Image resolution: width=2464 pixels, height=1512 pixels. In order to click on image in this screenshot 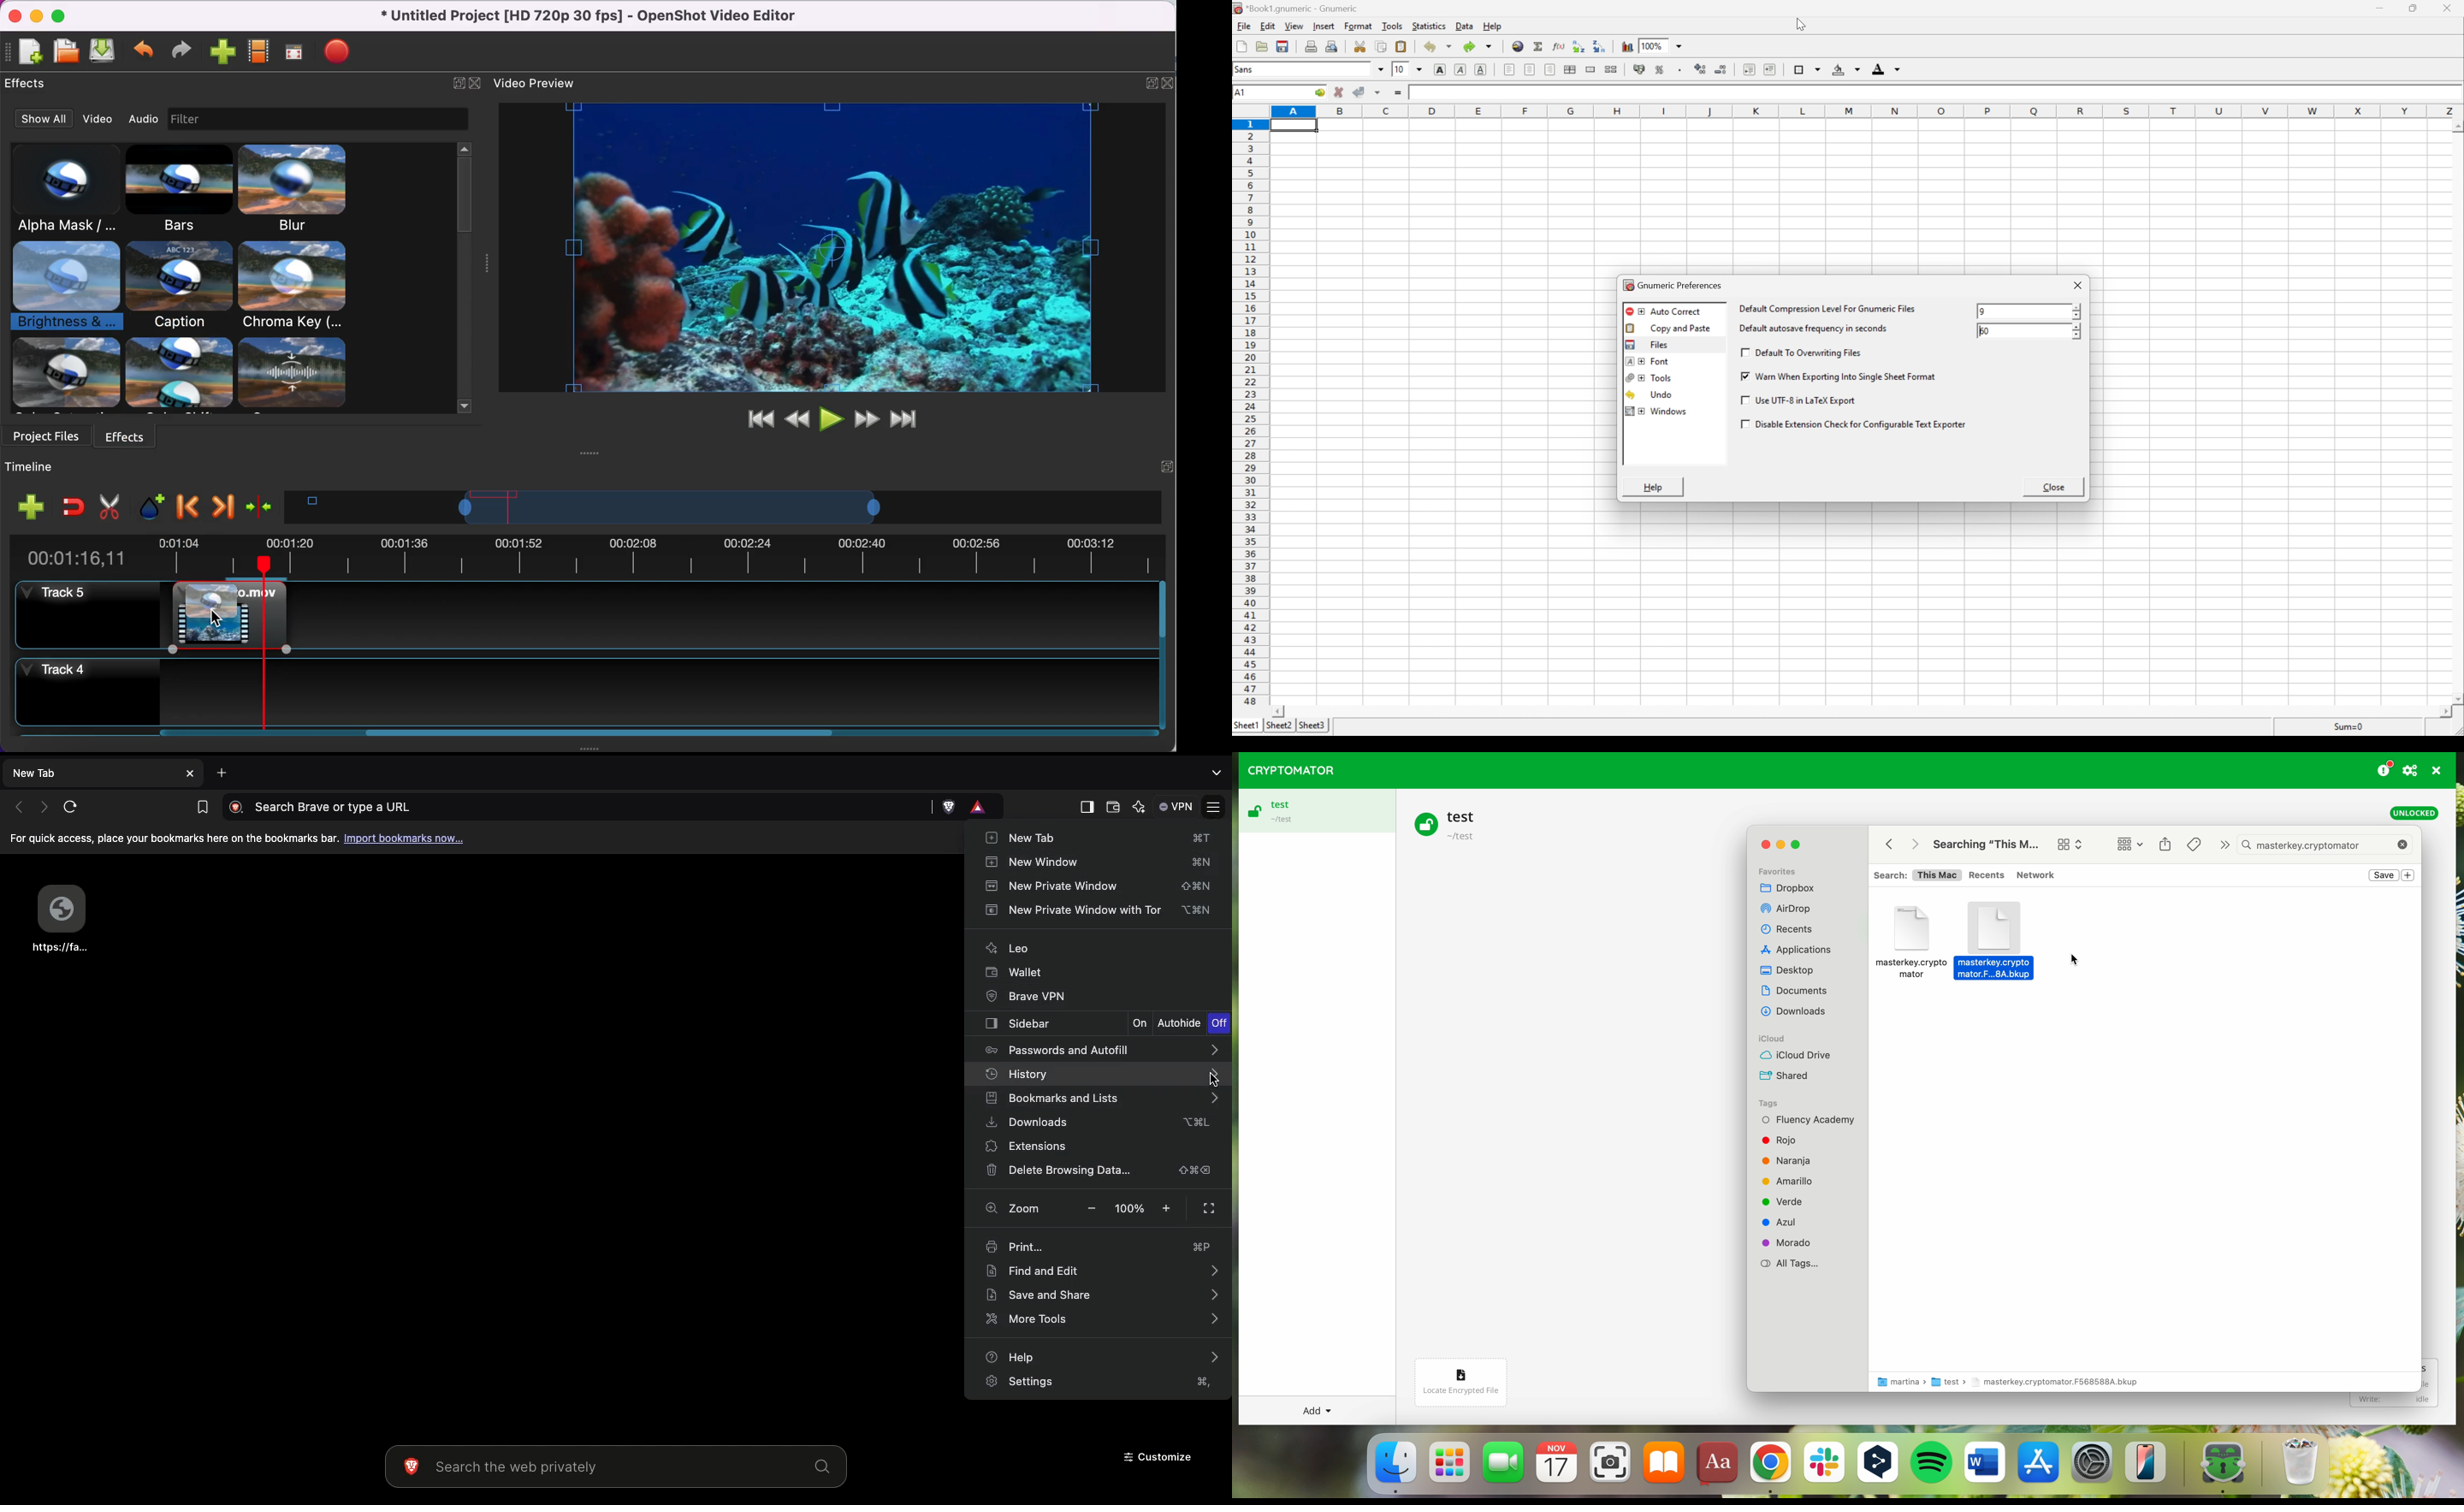, I will do `click(188, 120)`.